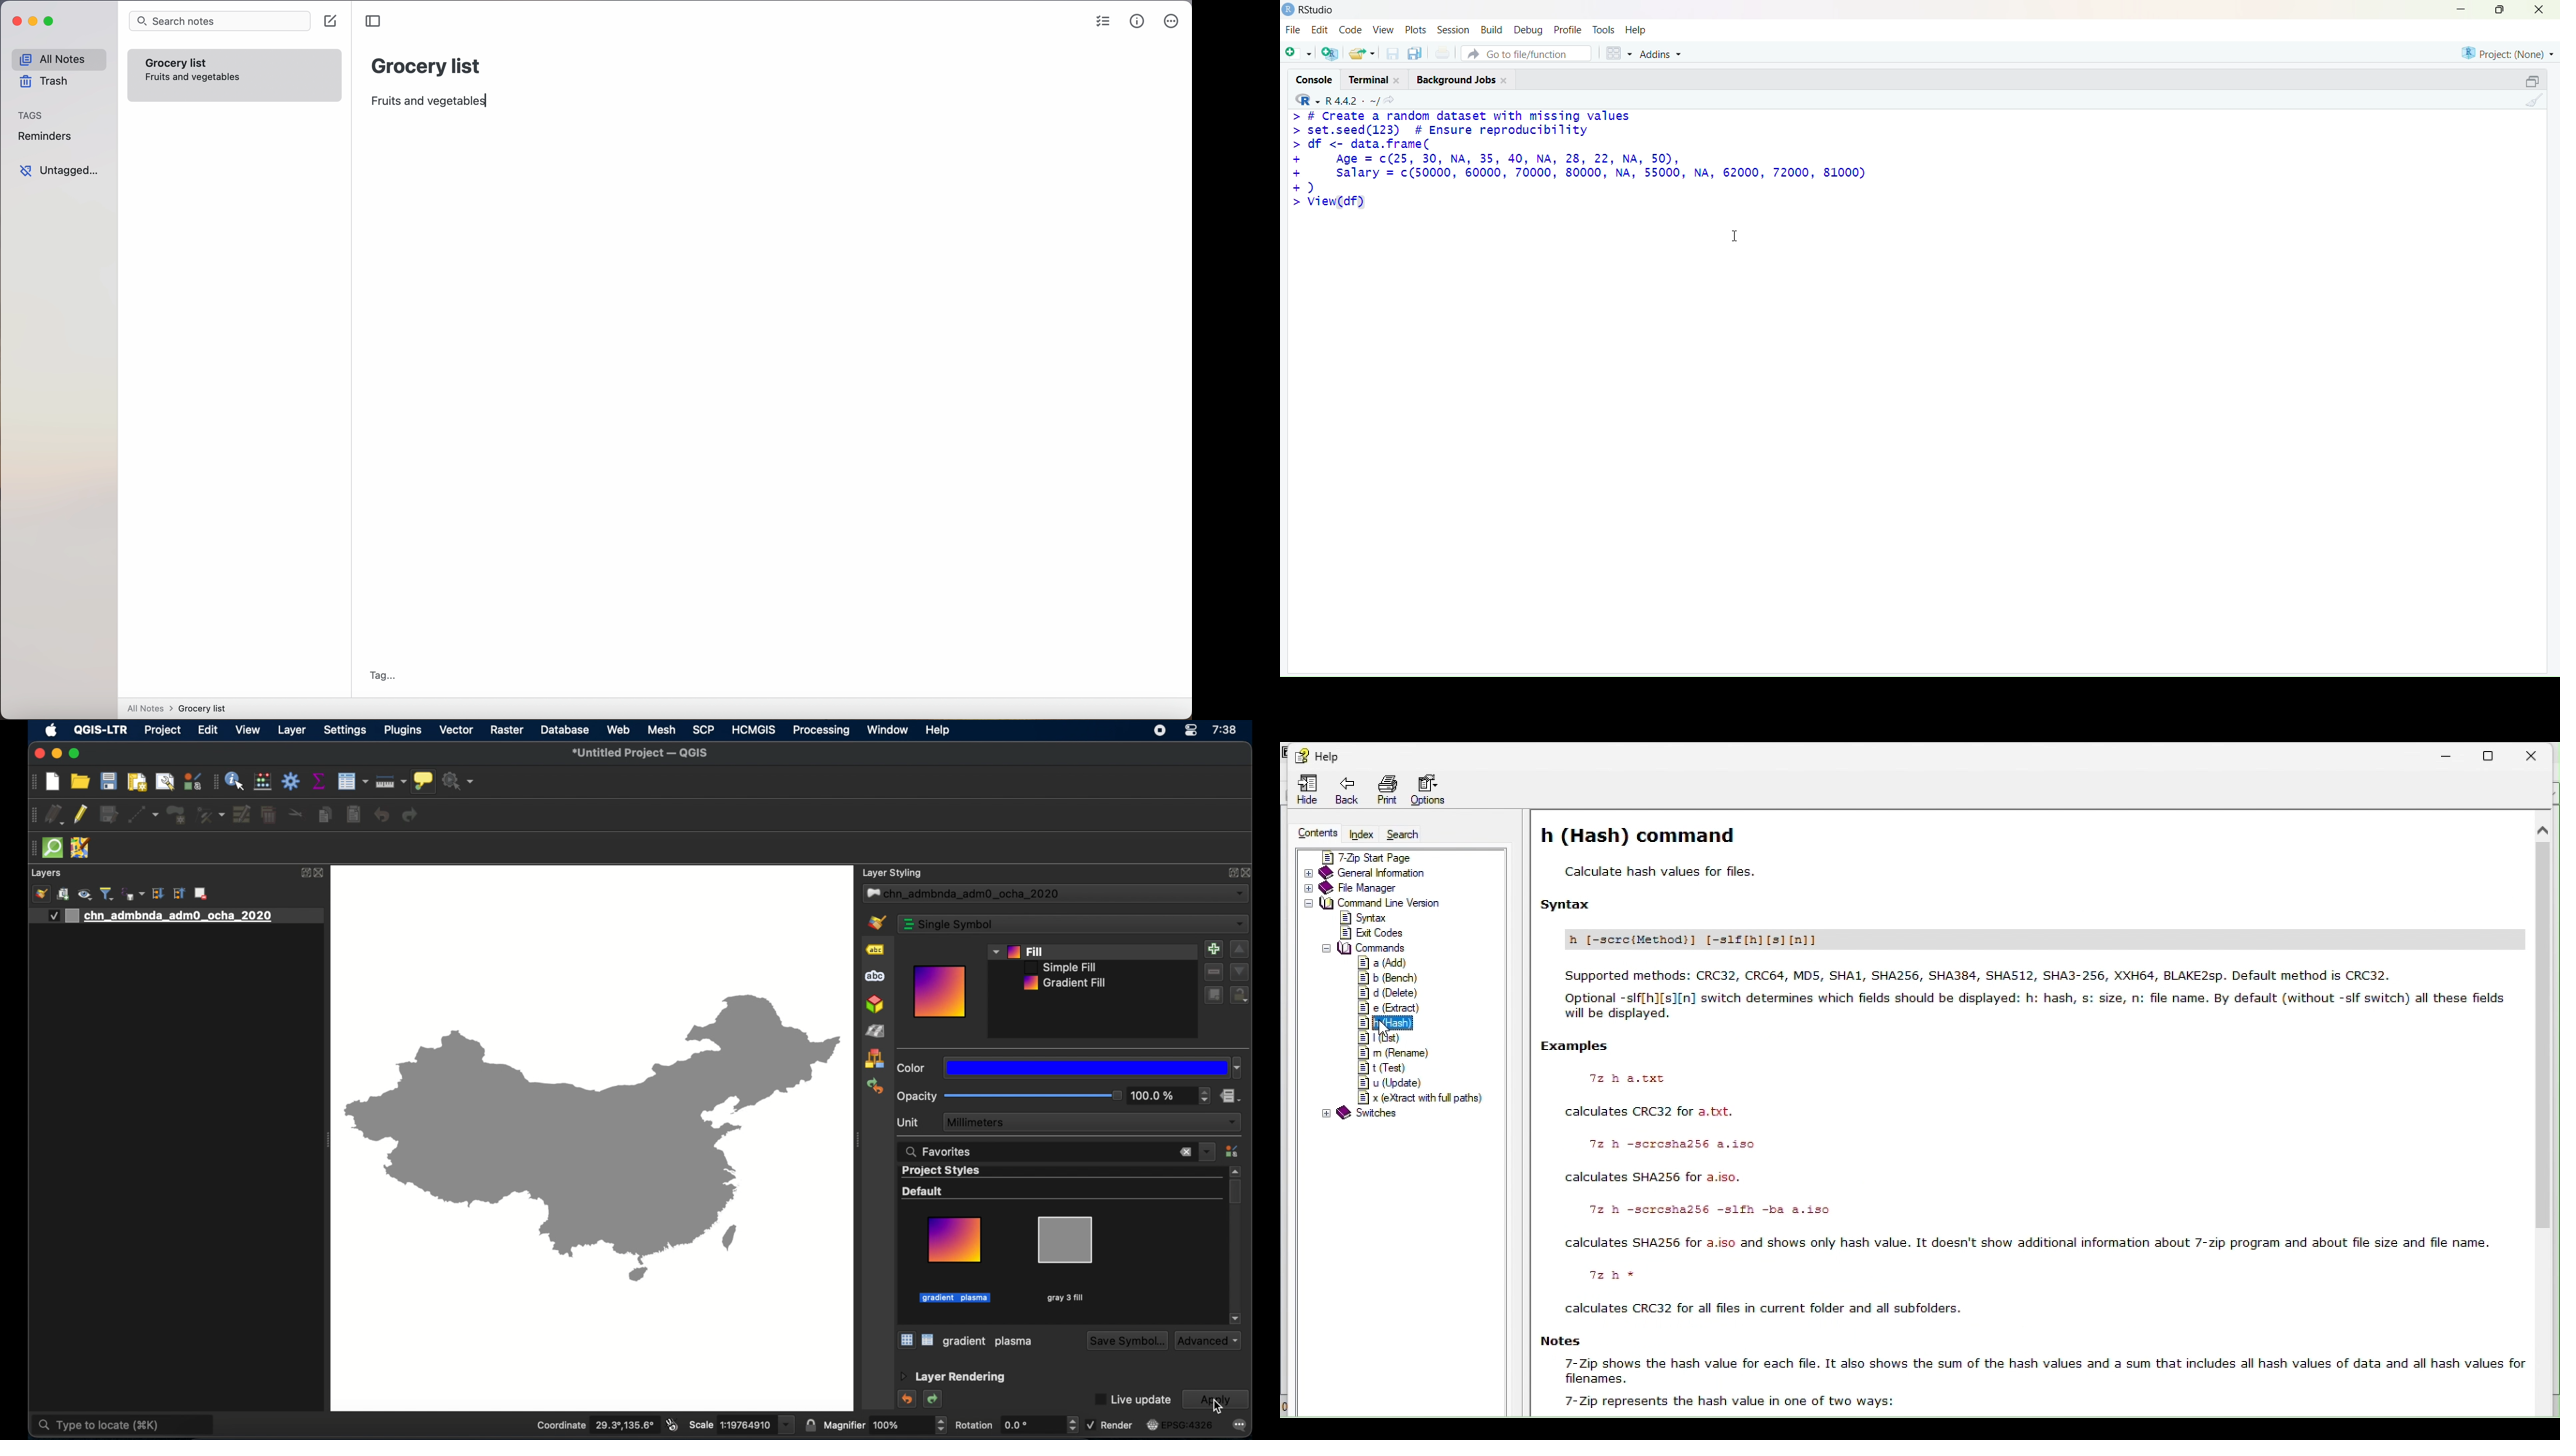 The height and width of the screenshot is (1456, 2576). What do you see at coordinates (31, 849) in the screenshot?
I see `drag handle` at bounding box center [31, 849].